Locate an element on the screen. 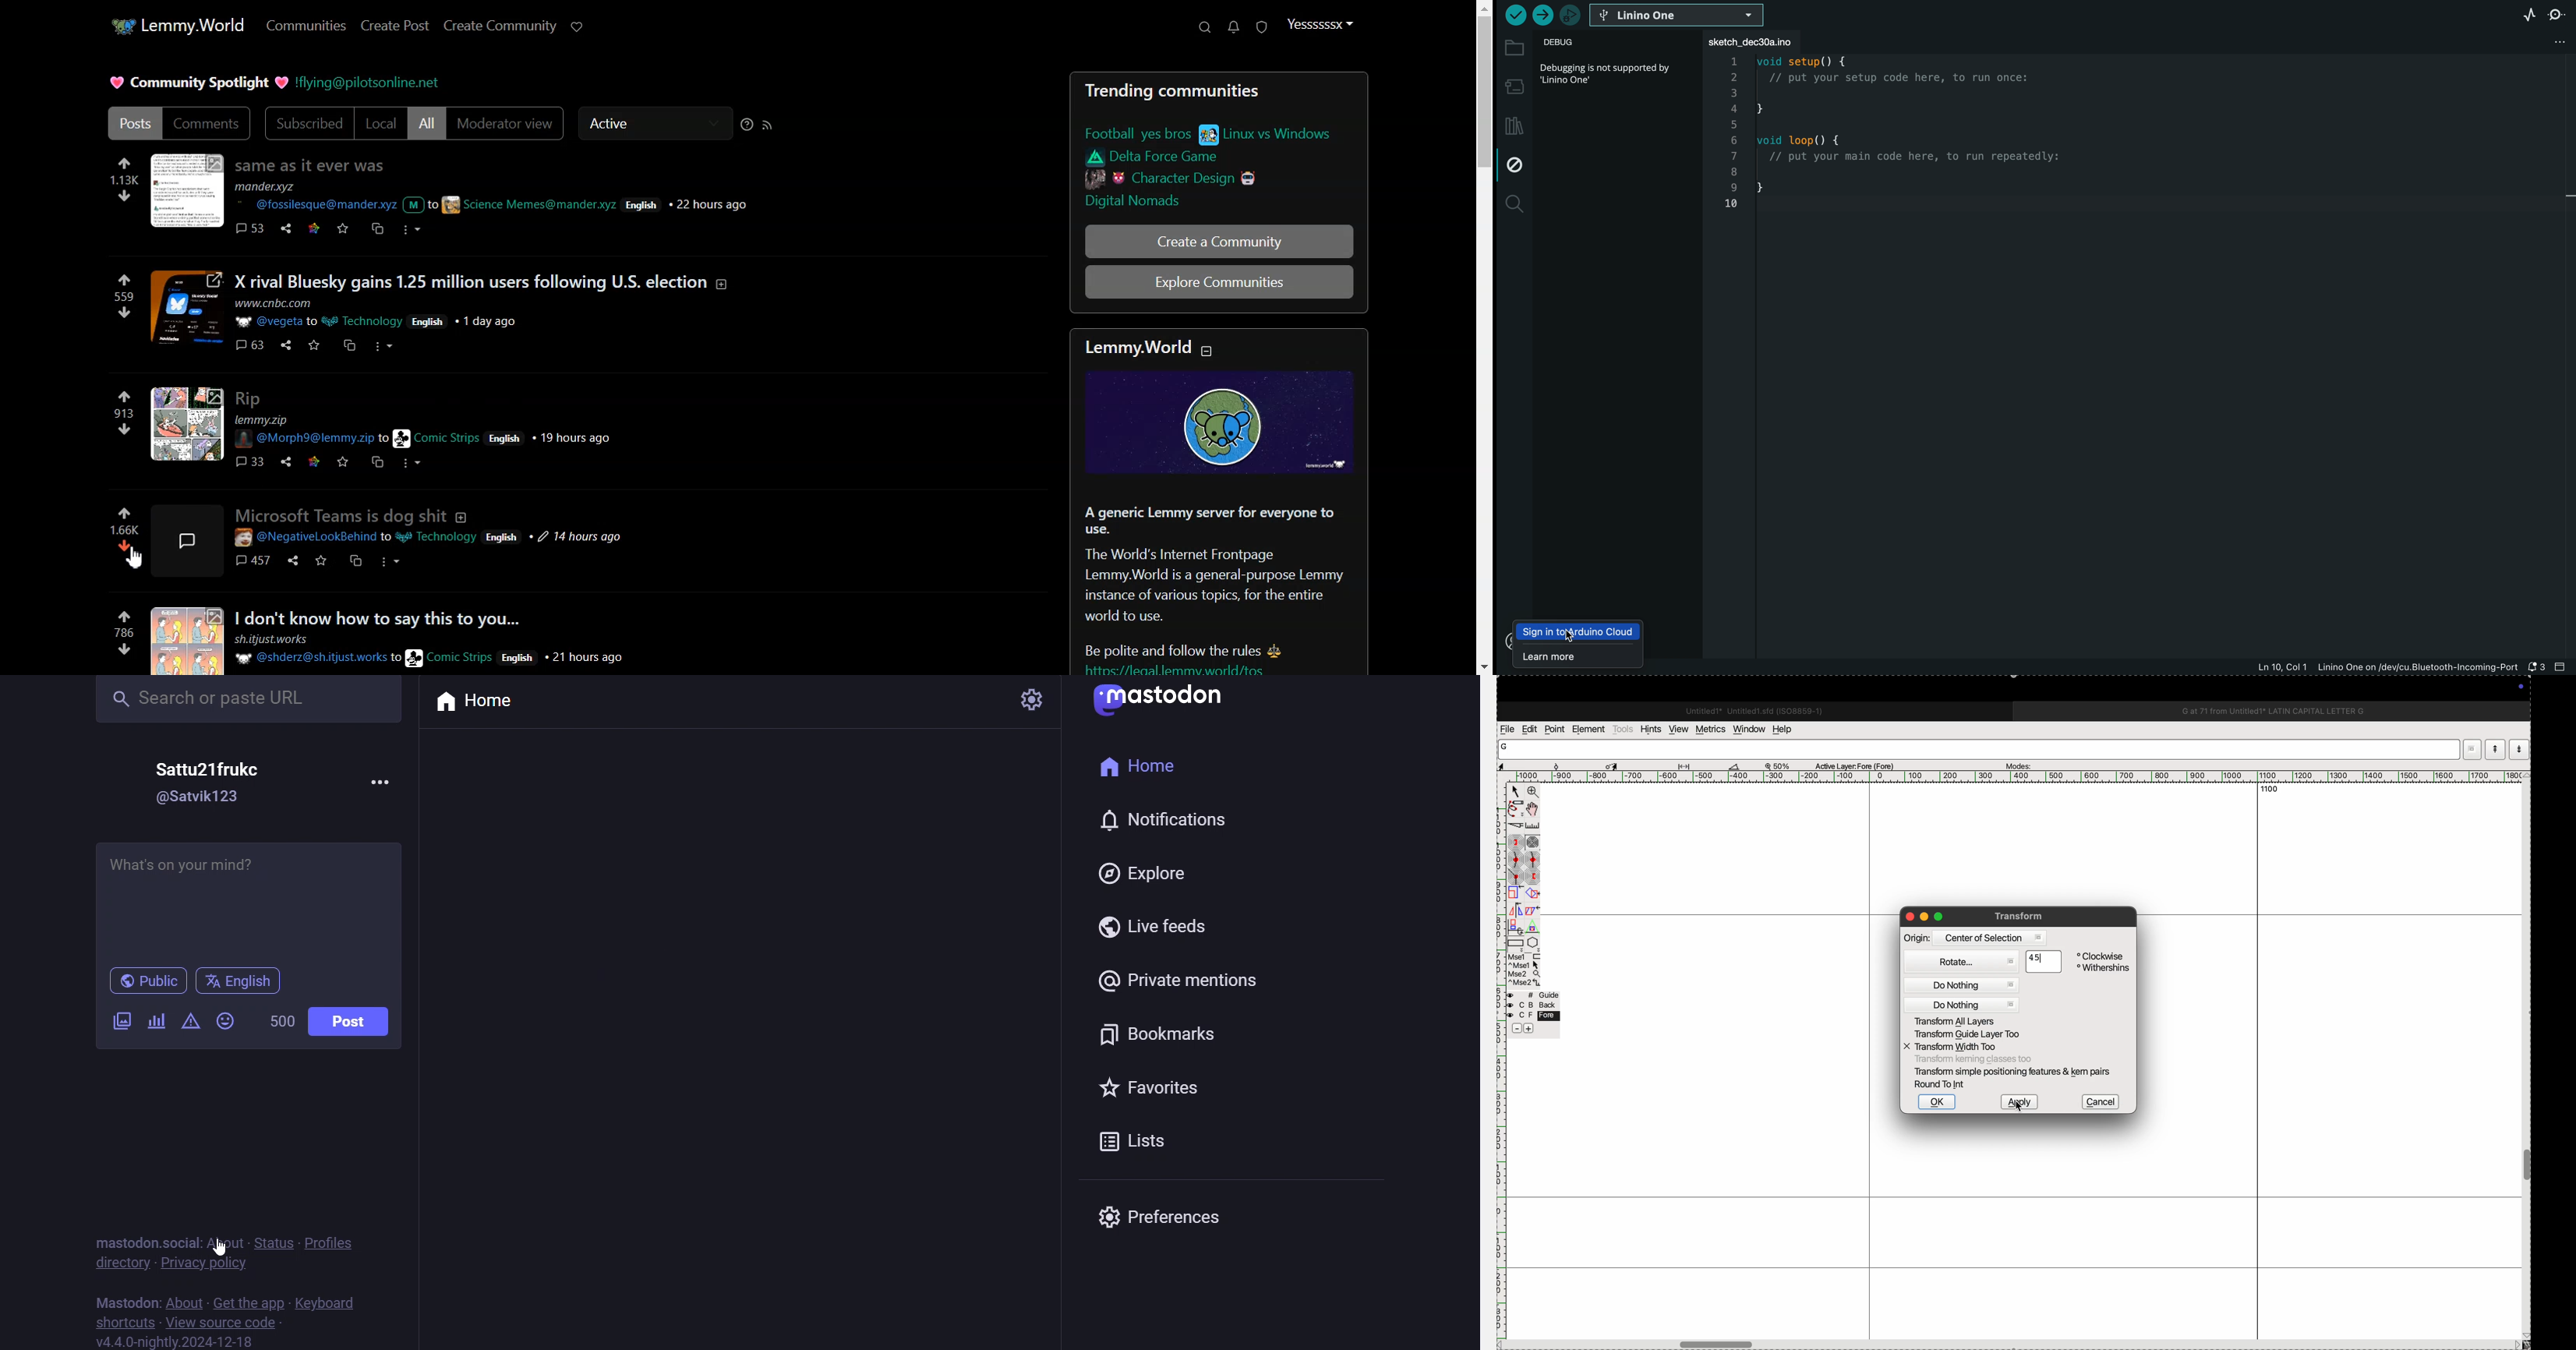 This screenshot has width=2576, height=1372. notification is located at coordinates (1174, 818).